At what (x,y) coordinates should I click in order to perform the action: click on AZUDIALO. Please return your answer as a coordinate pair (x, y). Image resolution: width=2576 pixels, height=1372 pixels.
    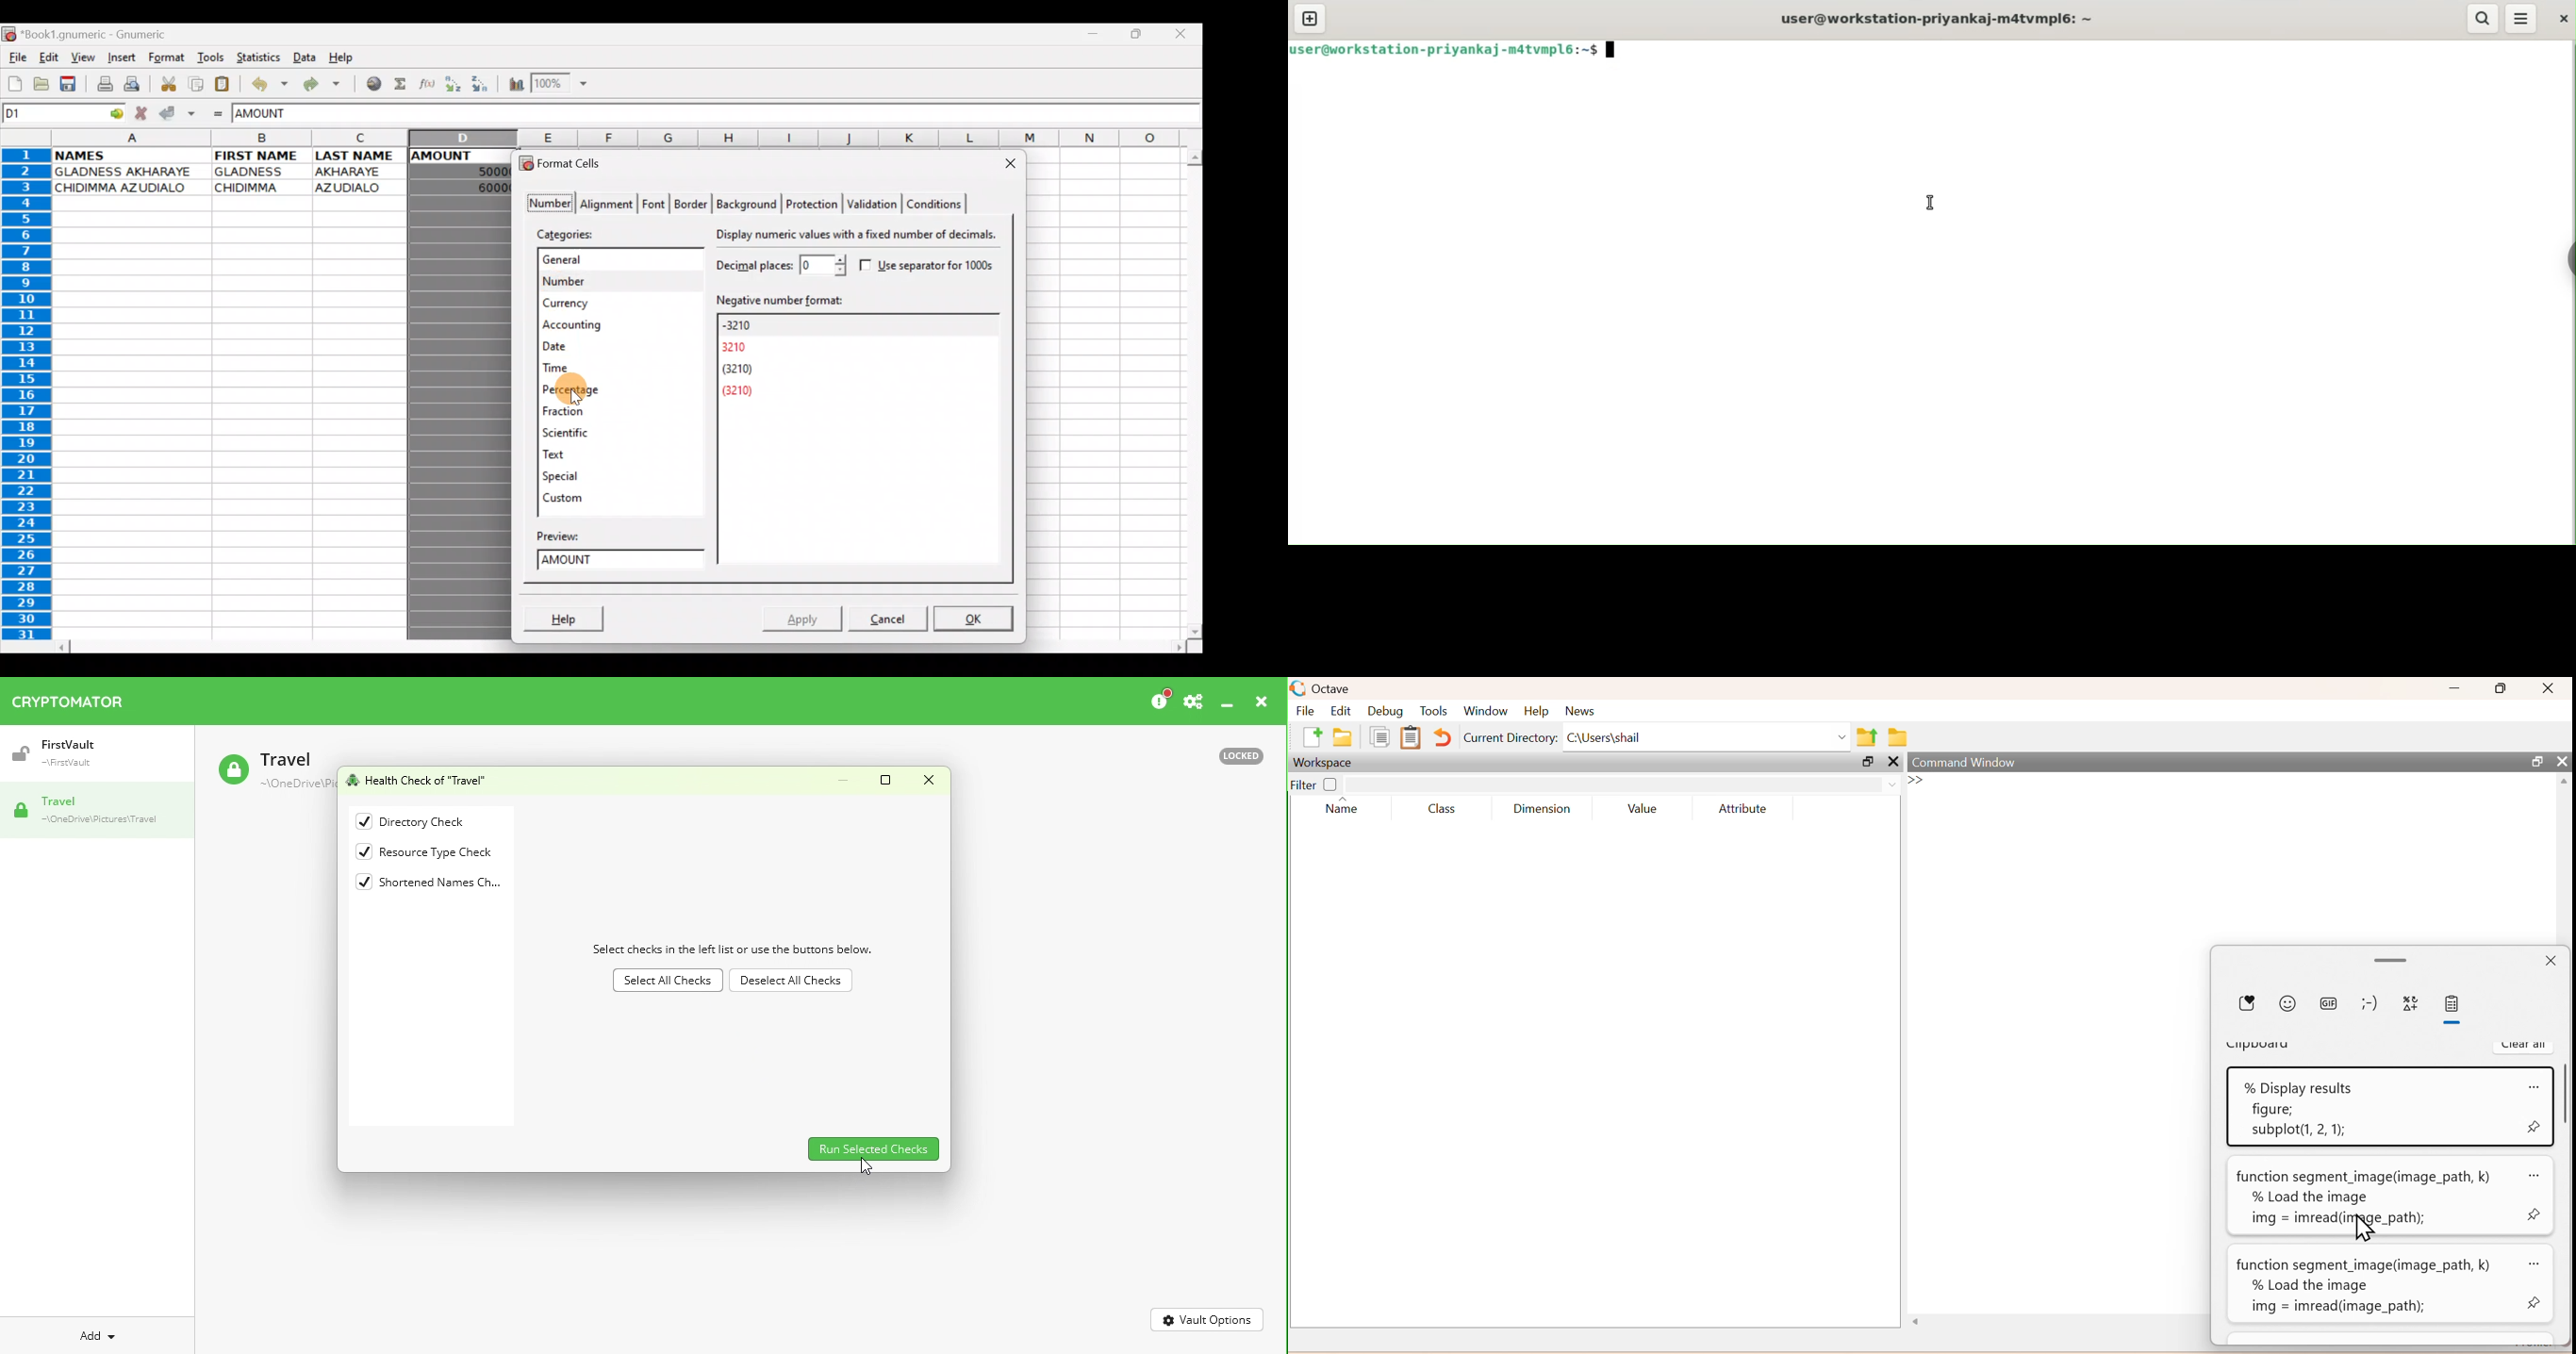
    Looking at the image, I should click on (353, 187).